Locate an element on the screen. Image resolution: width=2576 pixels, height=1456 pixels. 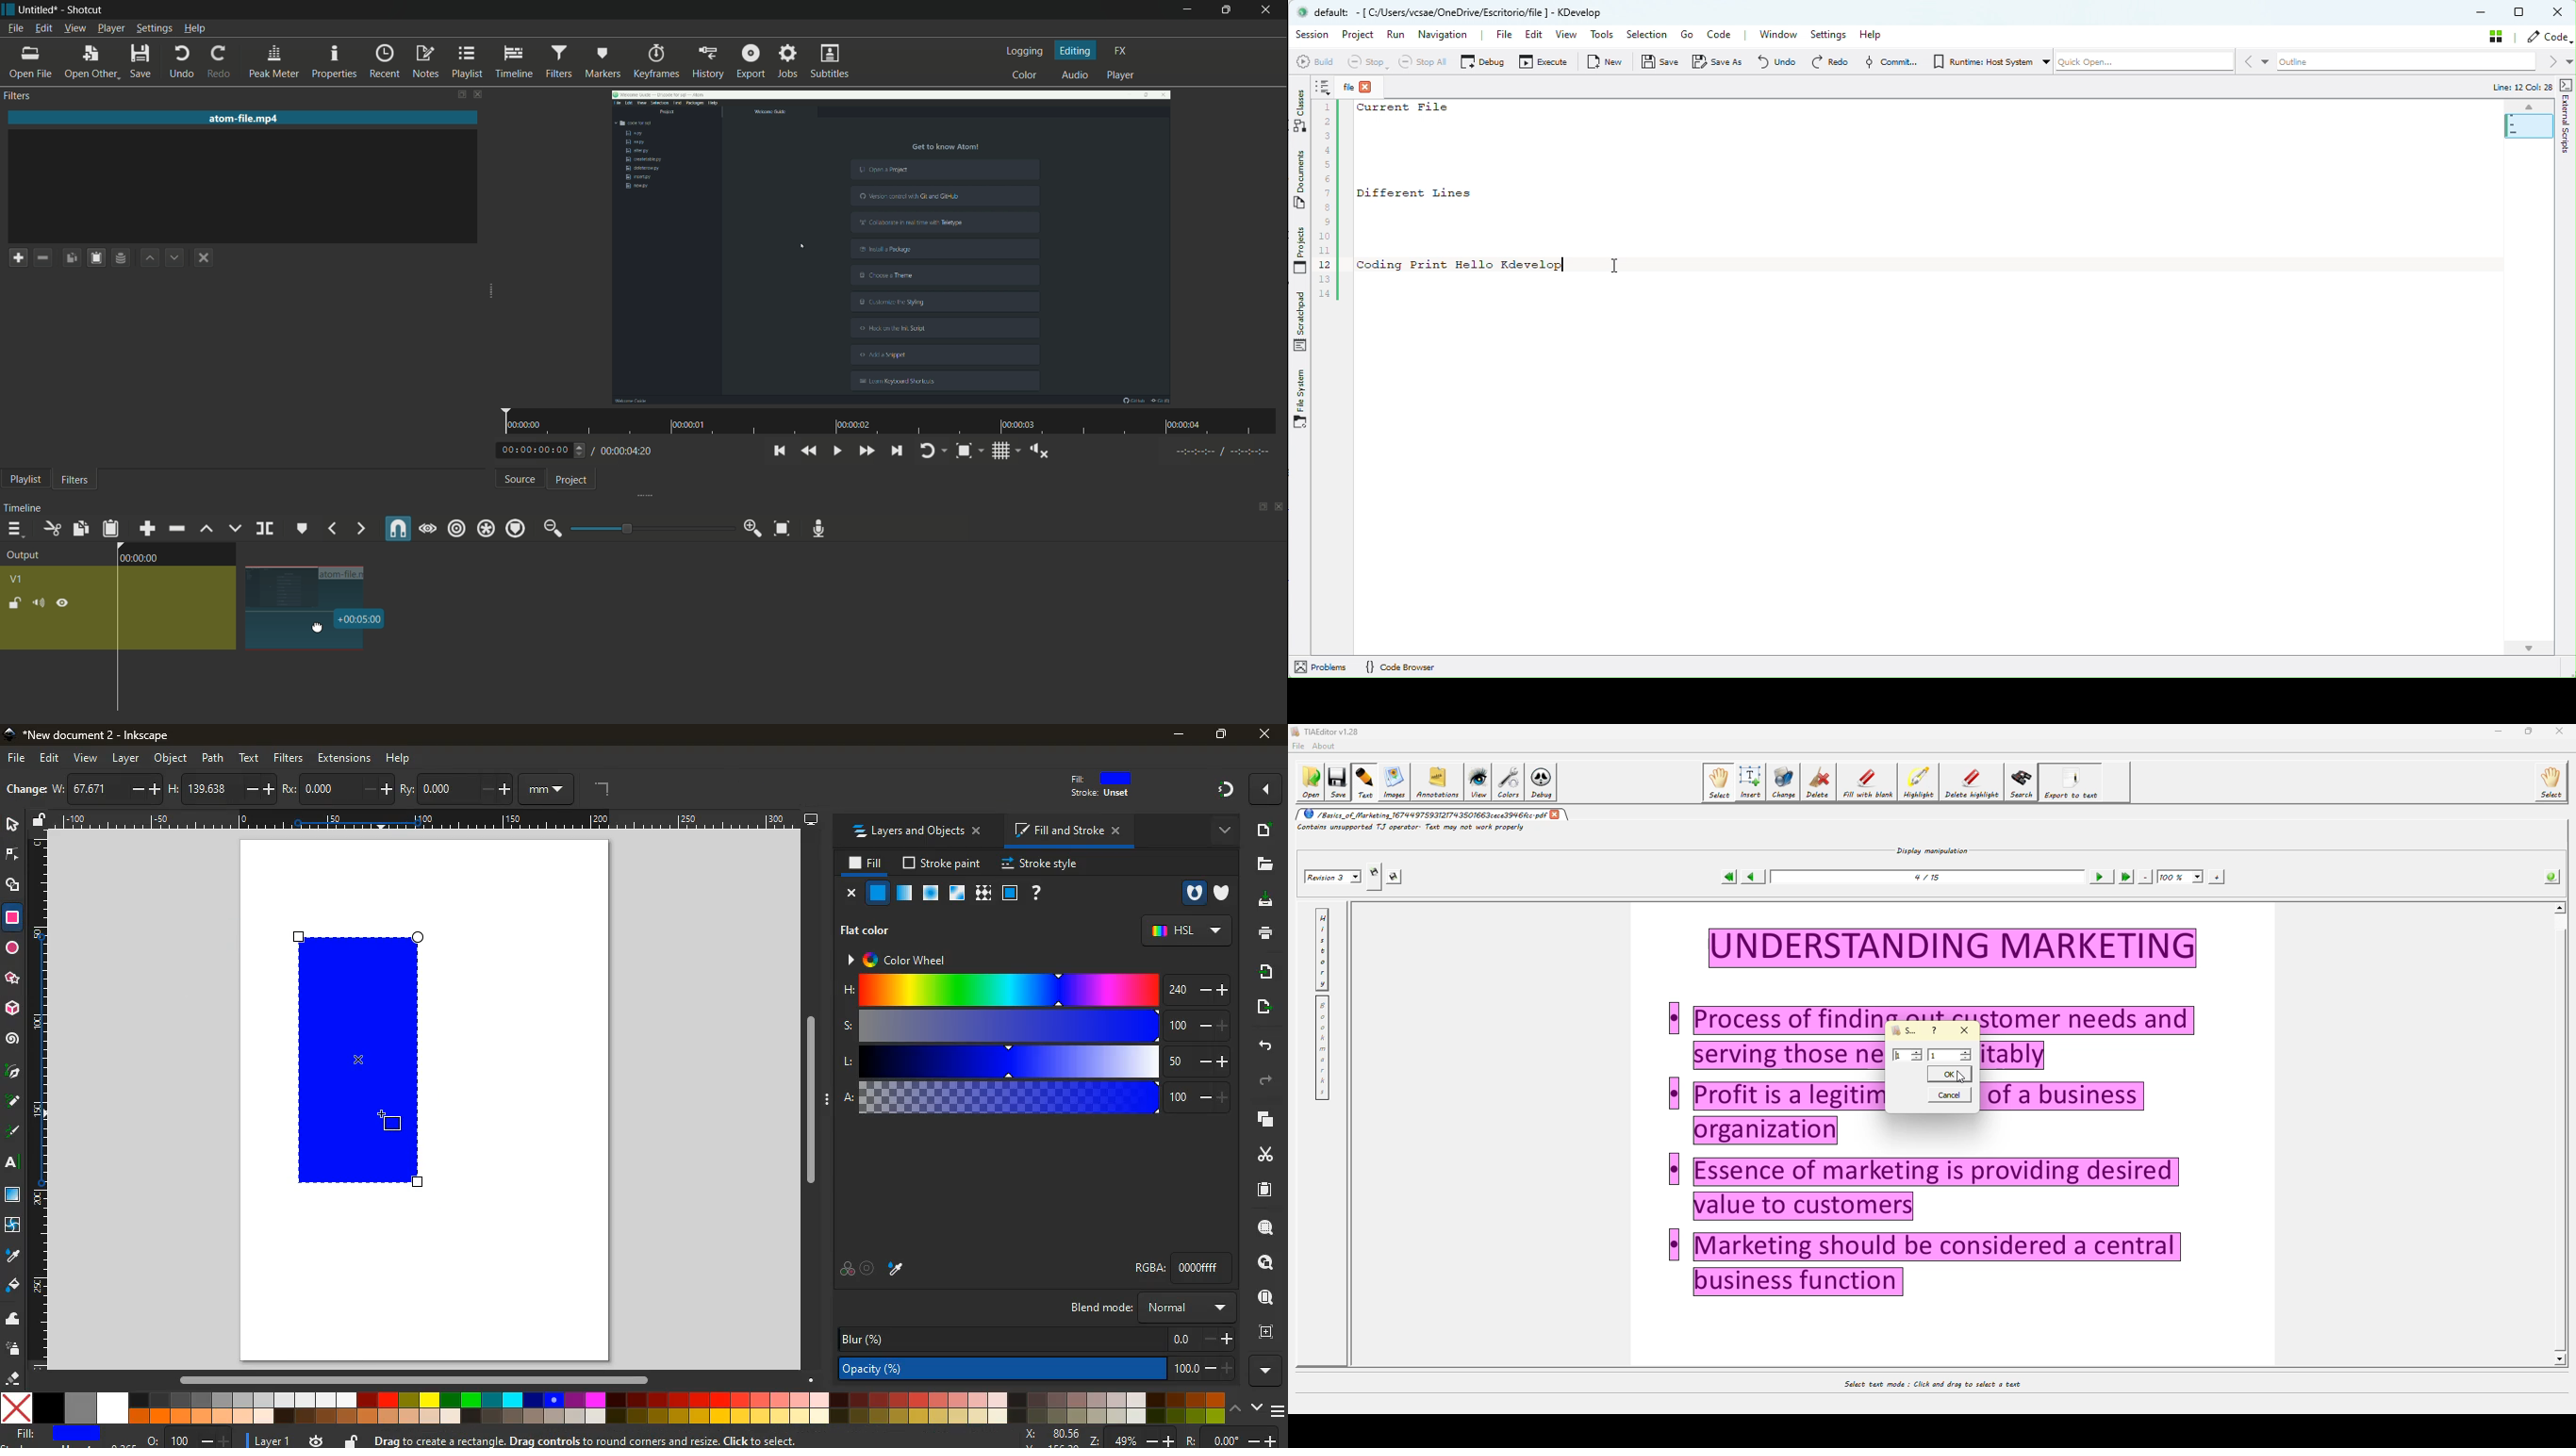
app name is located at coordinates (85, 10).